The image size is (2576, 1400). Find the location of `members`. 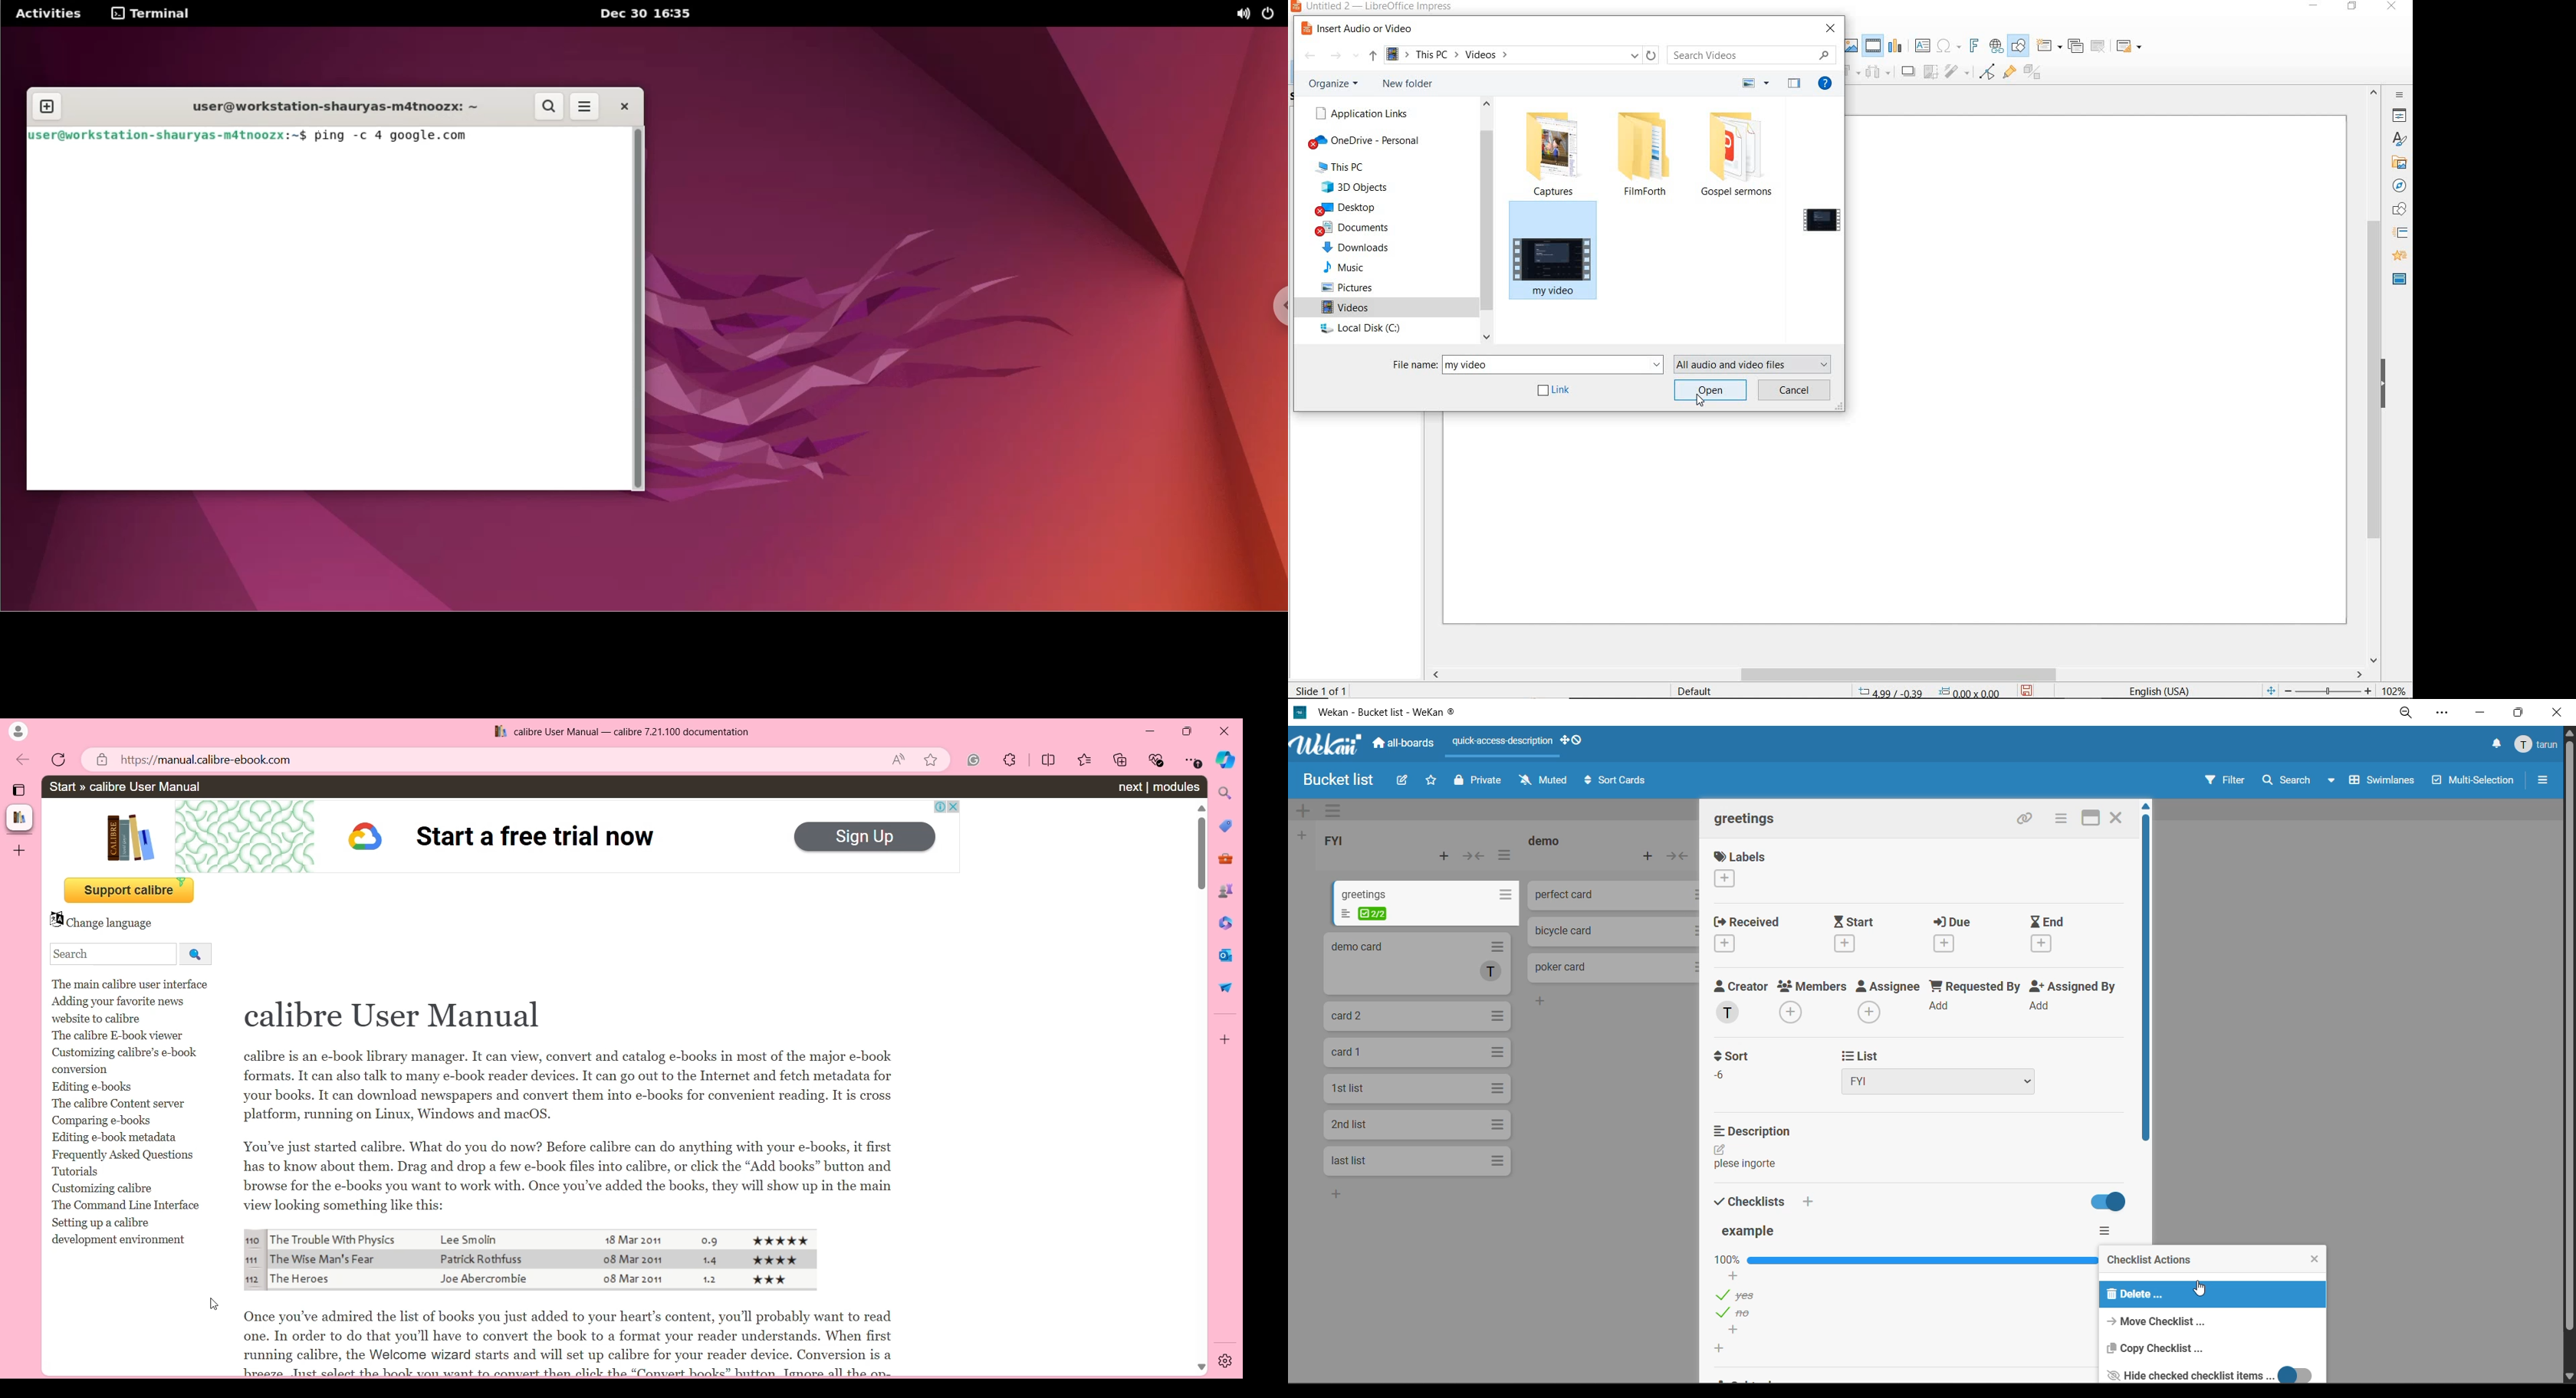

members is located at coordinates (1809, 1002).